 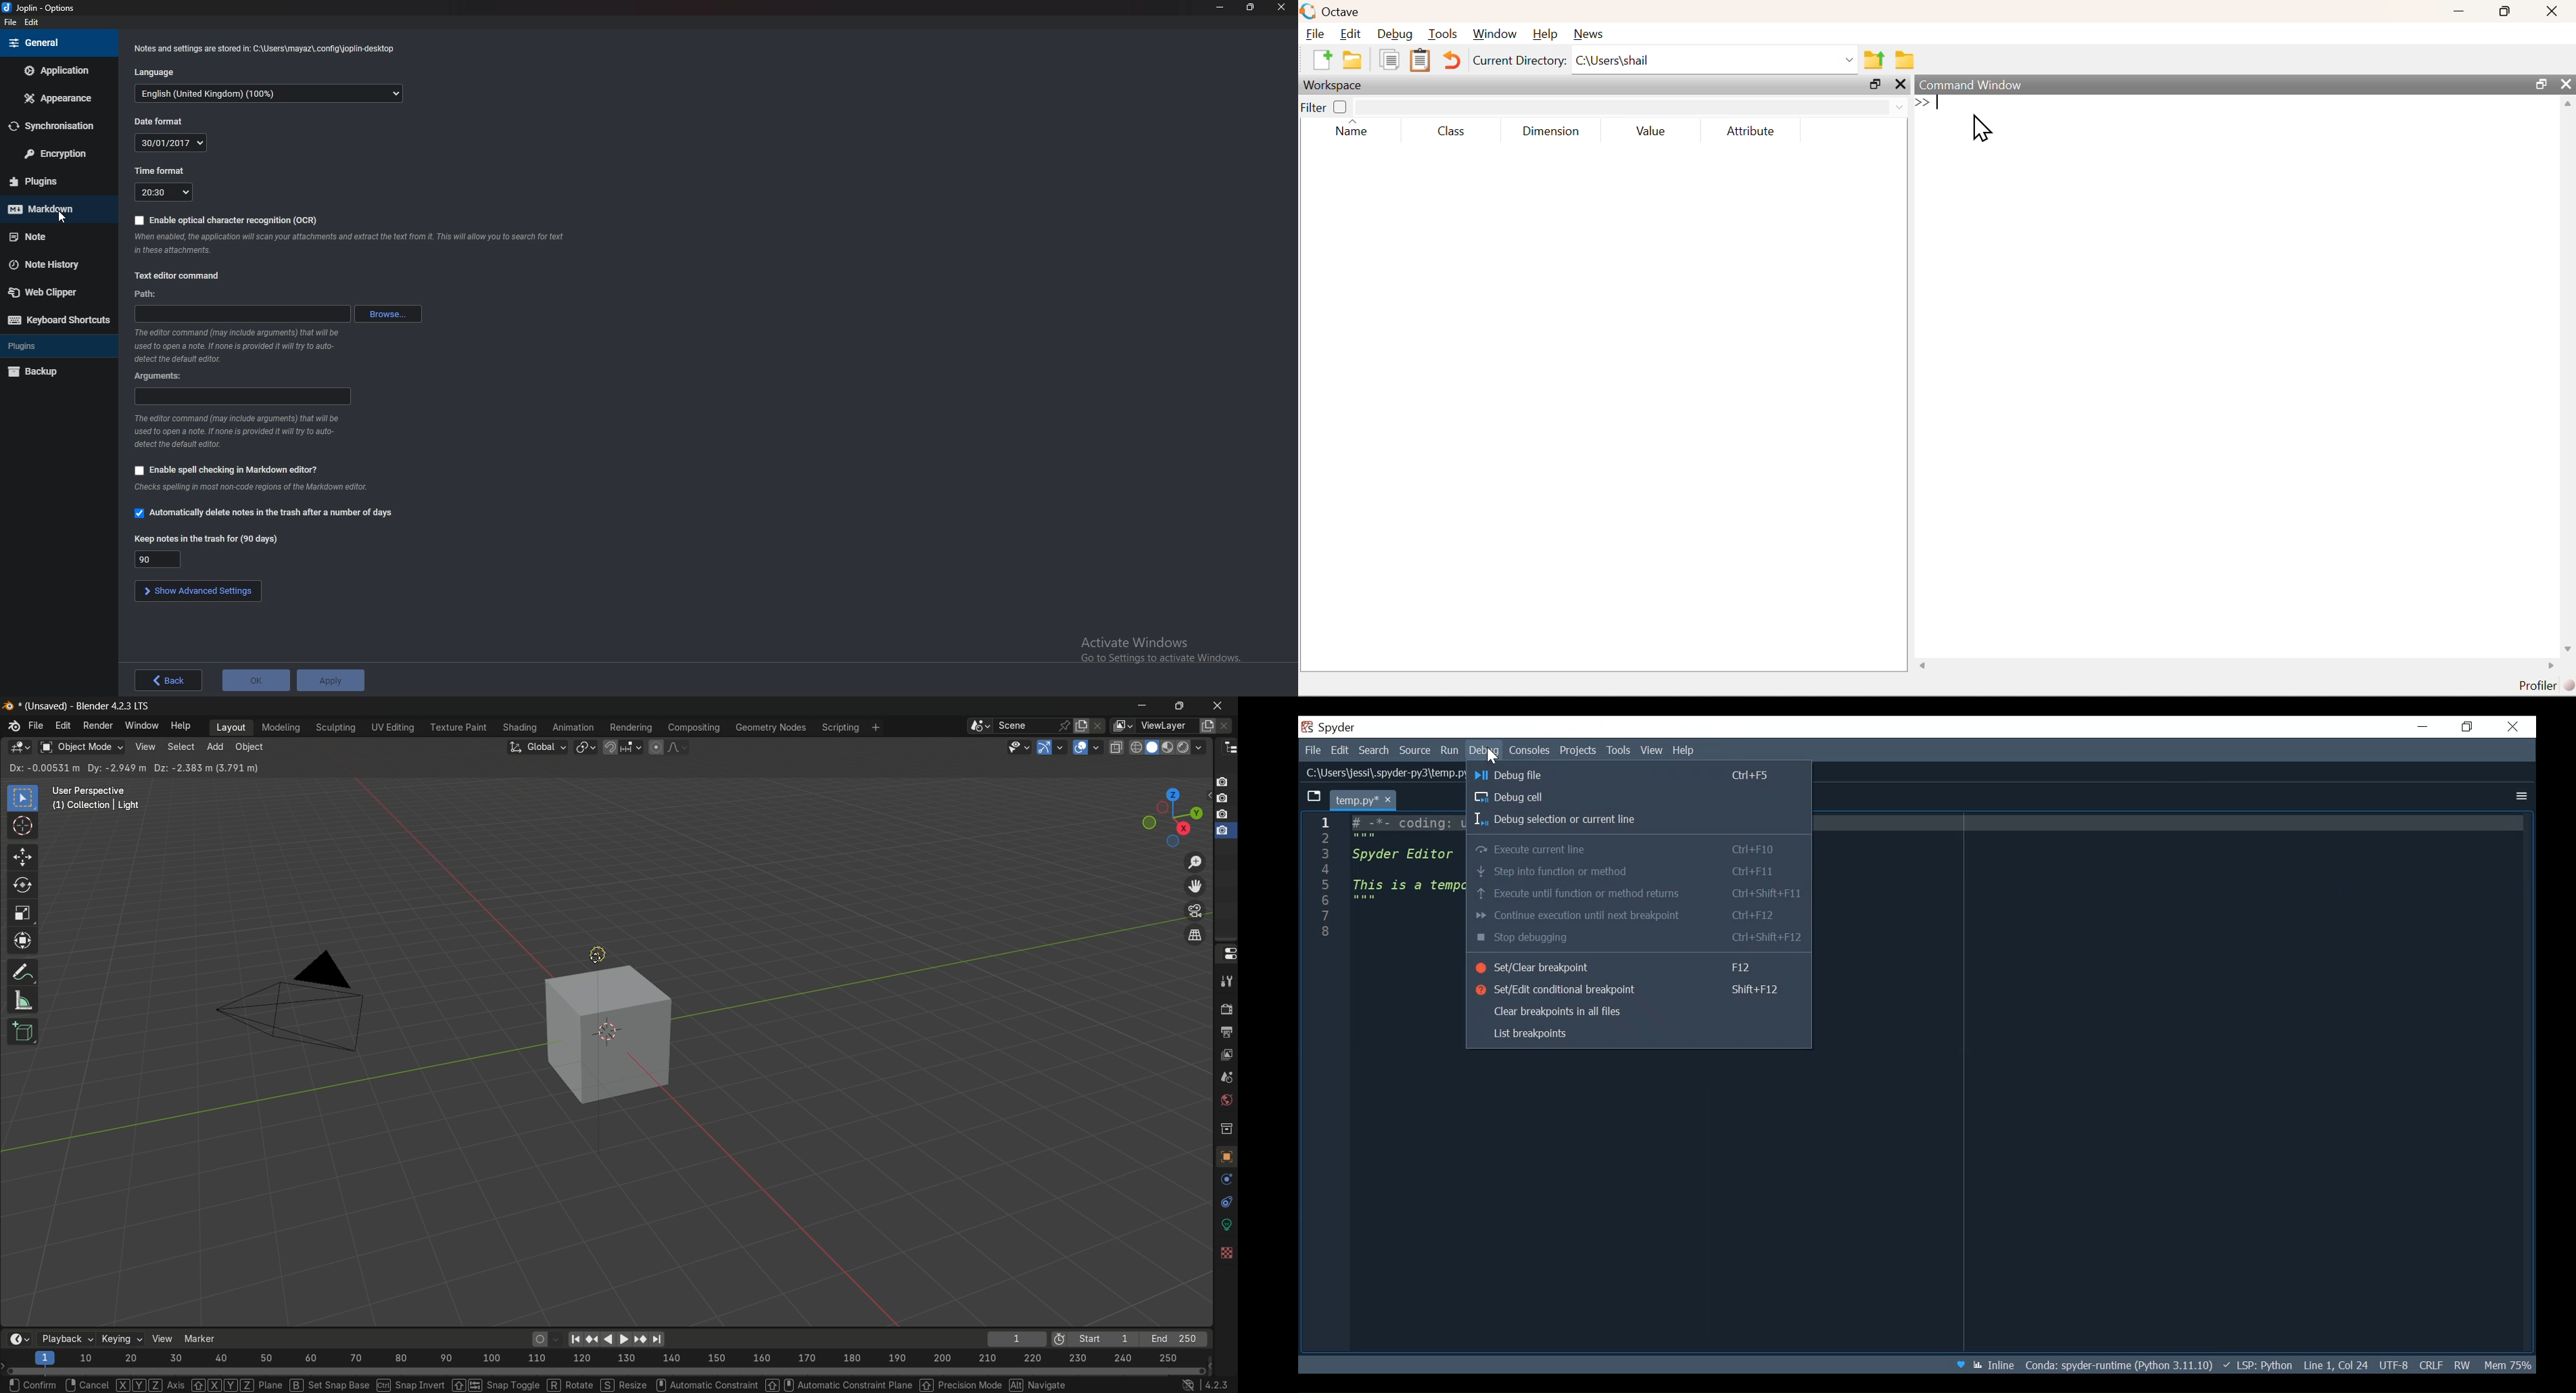 What do you see at coordinates (841, 728) in the screenshot?
I see `scripting menu` at bounding box center [841, 728].